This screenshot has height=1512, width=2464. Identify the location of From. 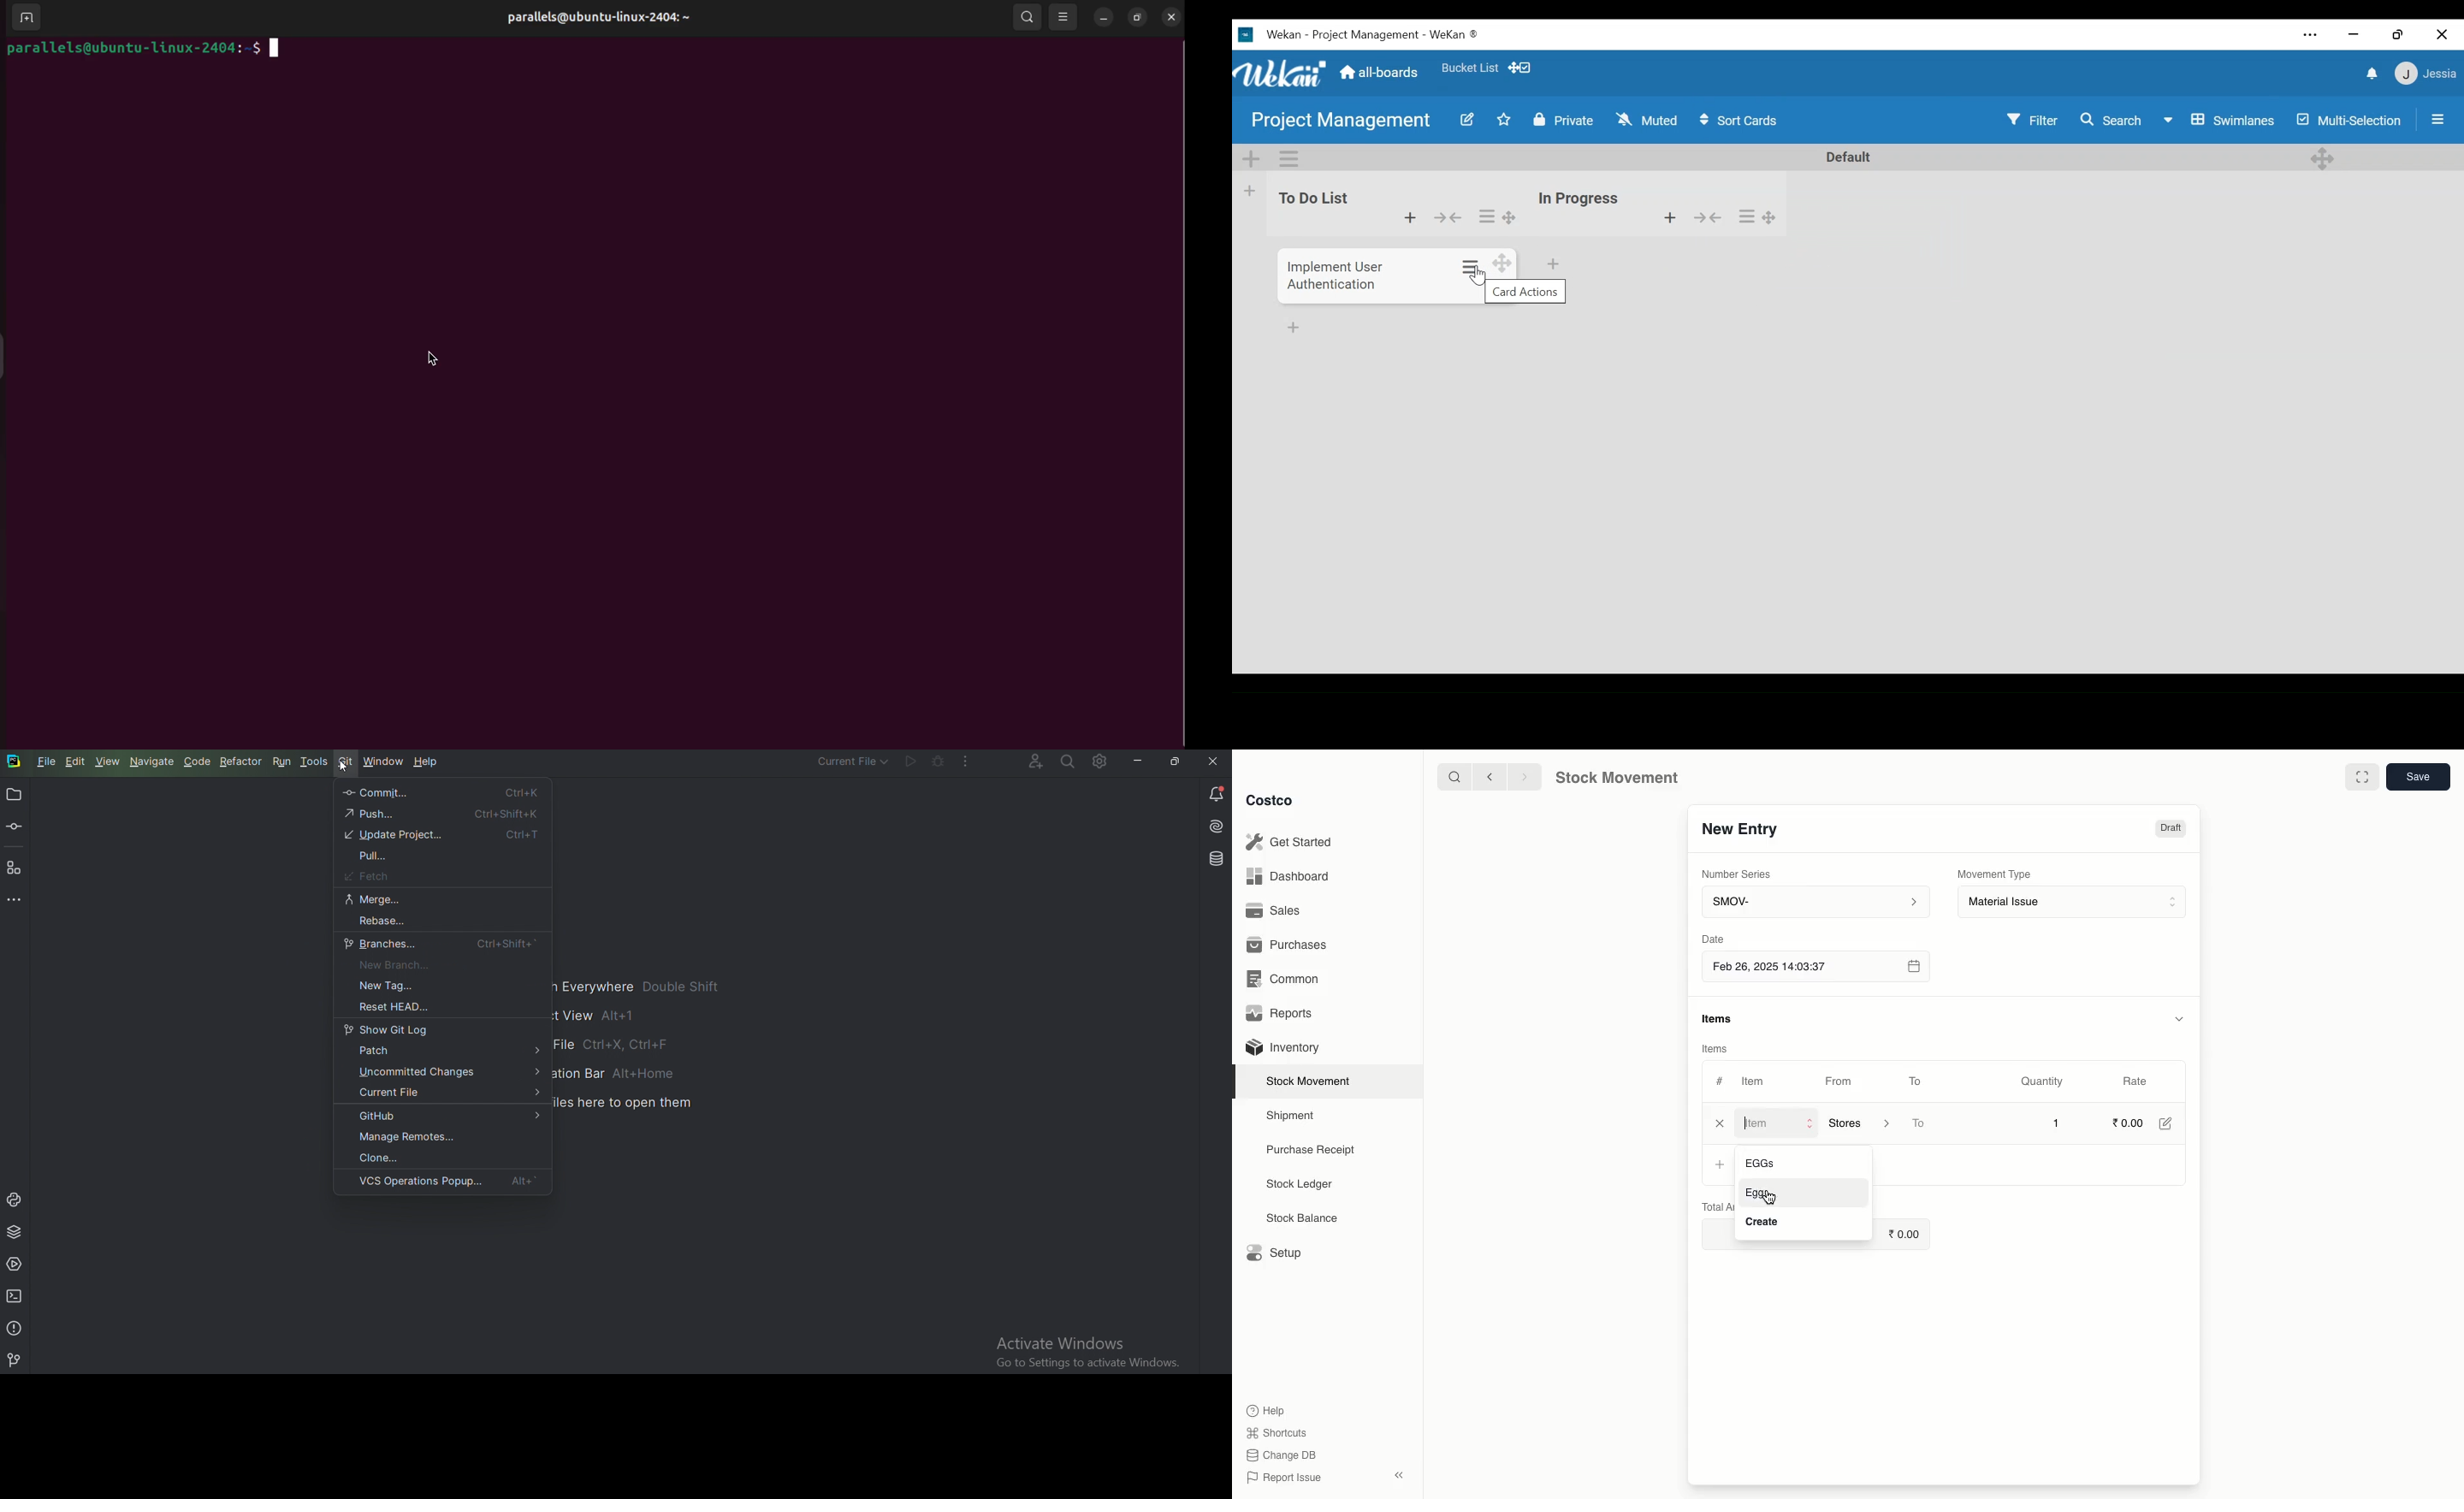
(1845, 1084).